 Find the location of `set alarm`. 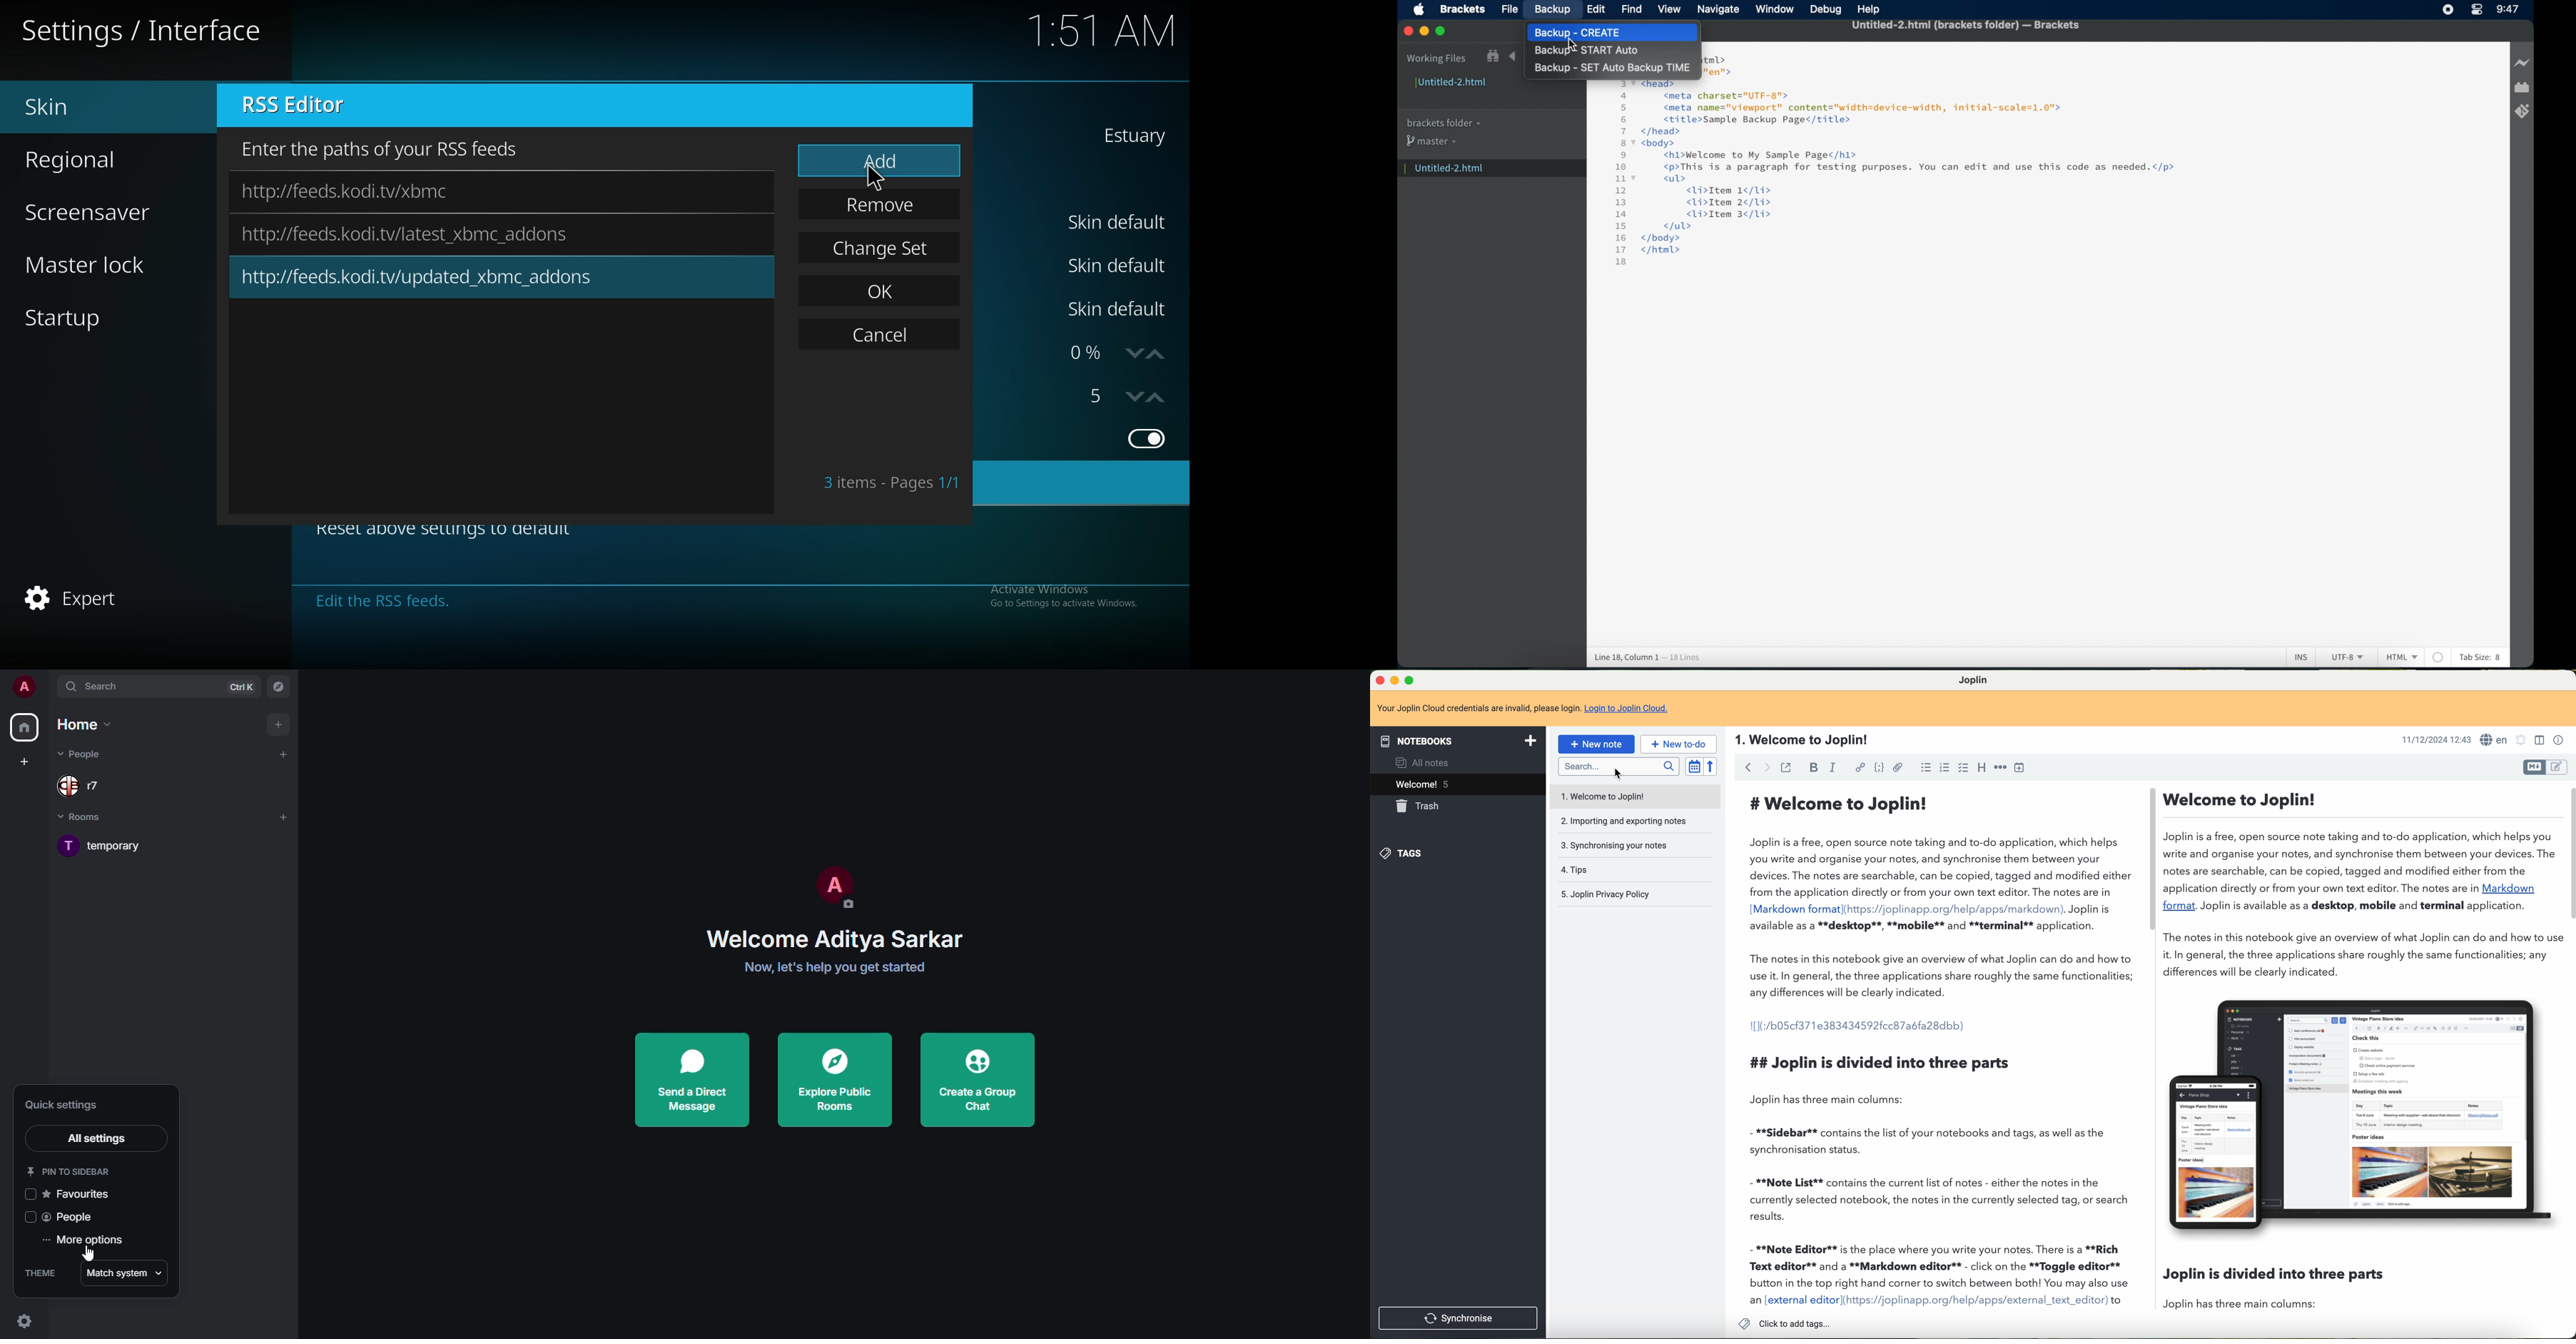

set alarm is located at coordinates (2521, 740).